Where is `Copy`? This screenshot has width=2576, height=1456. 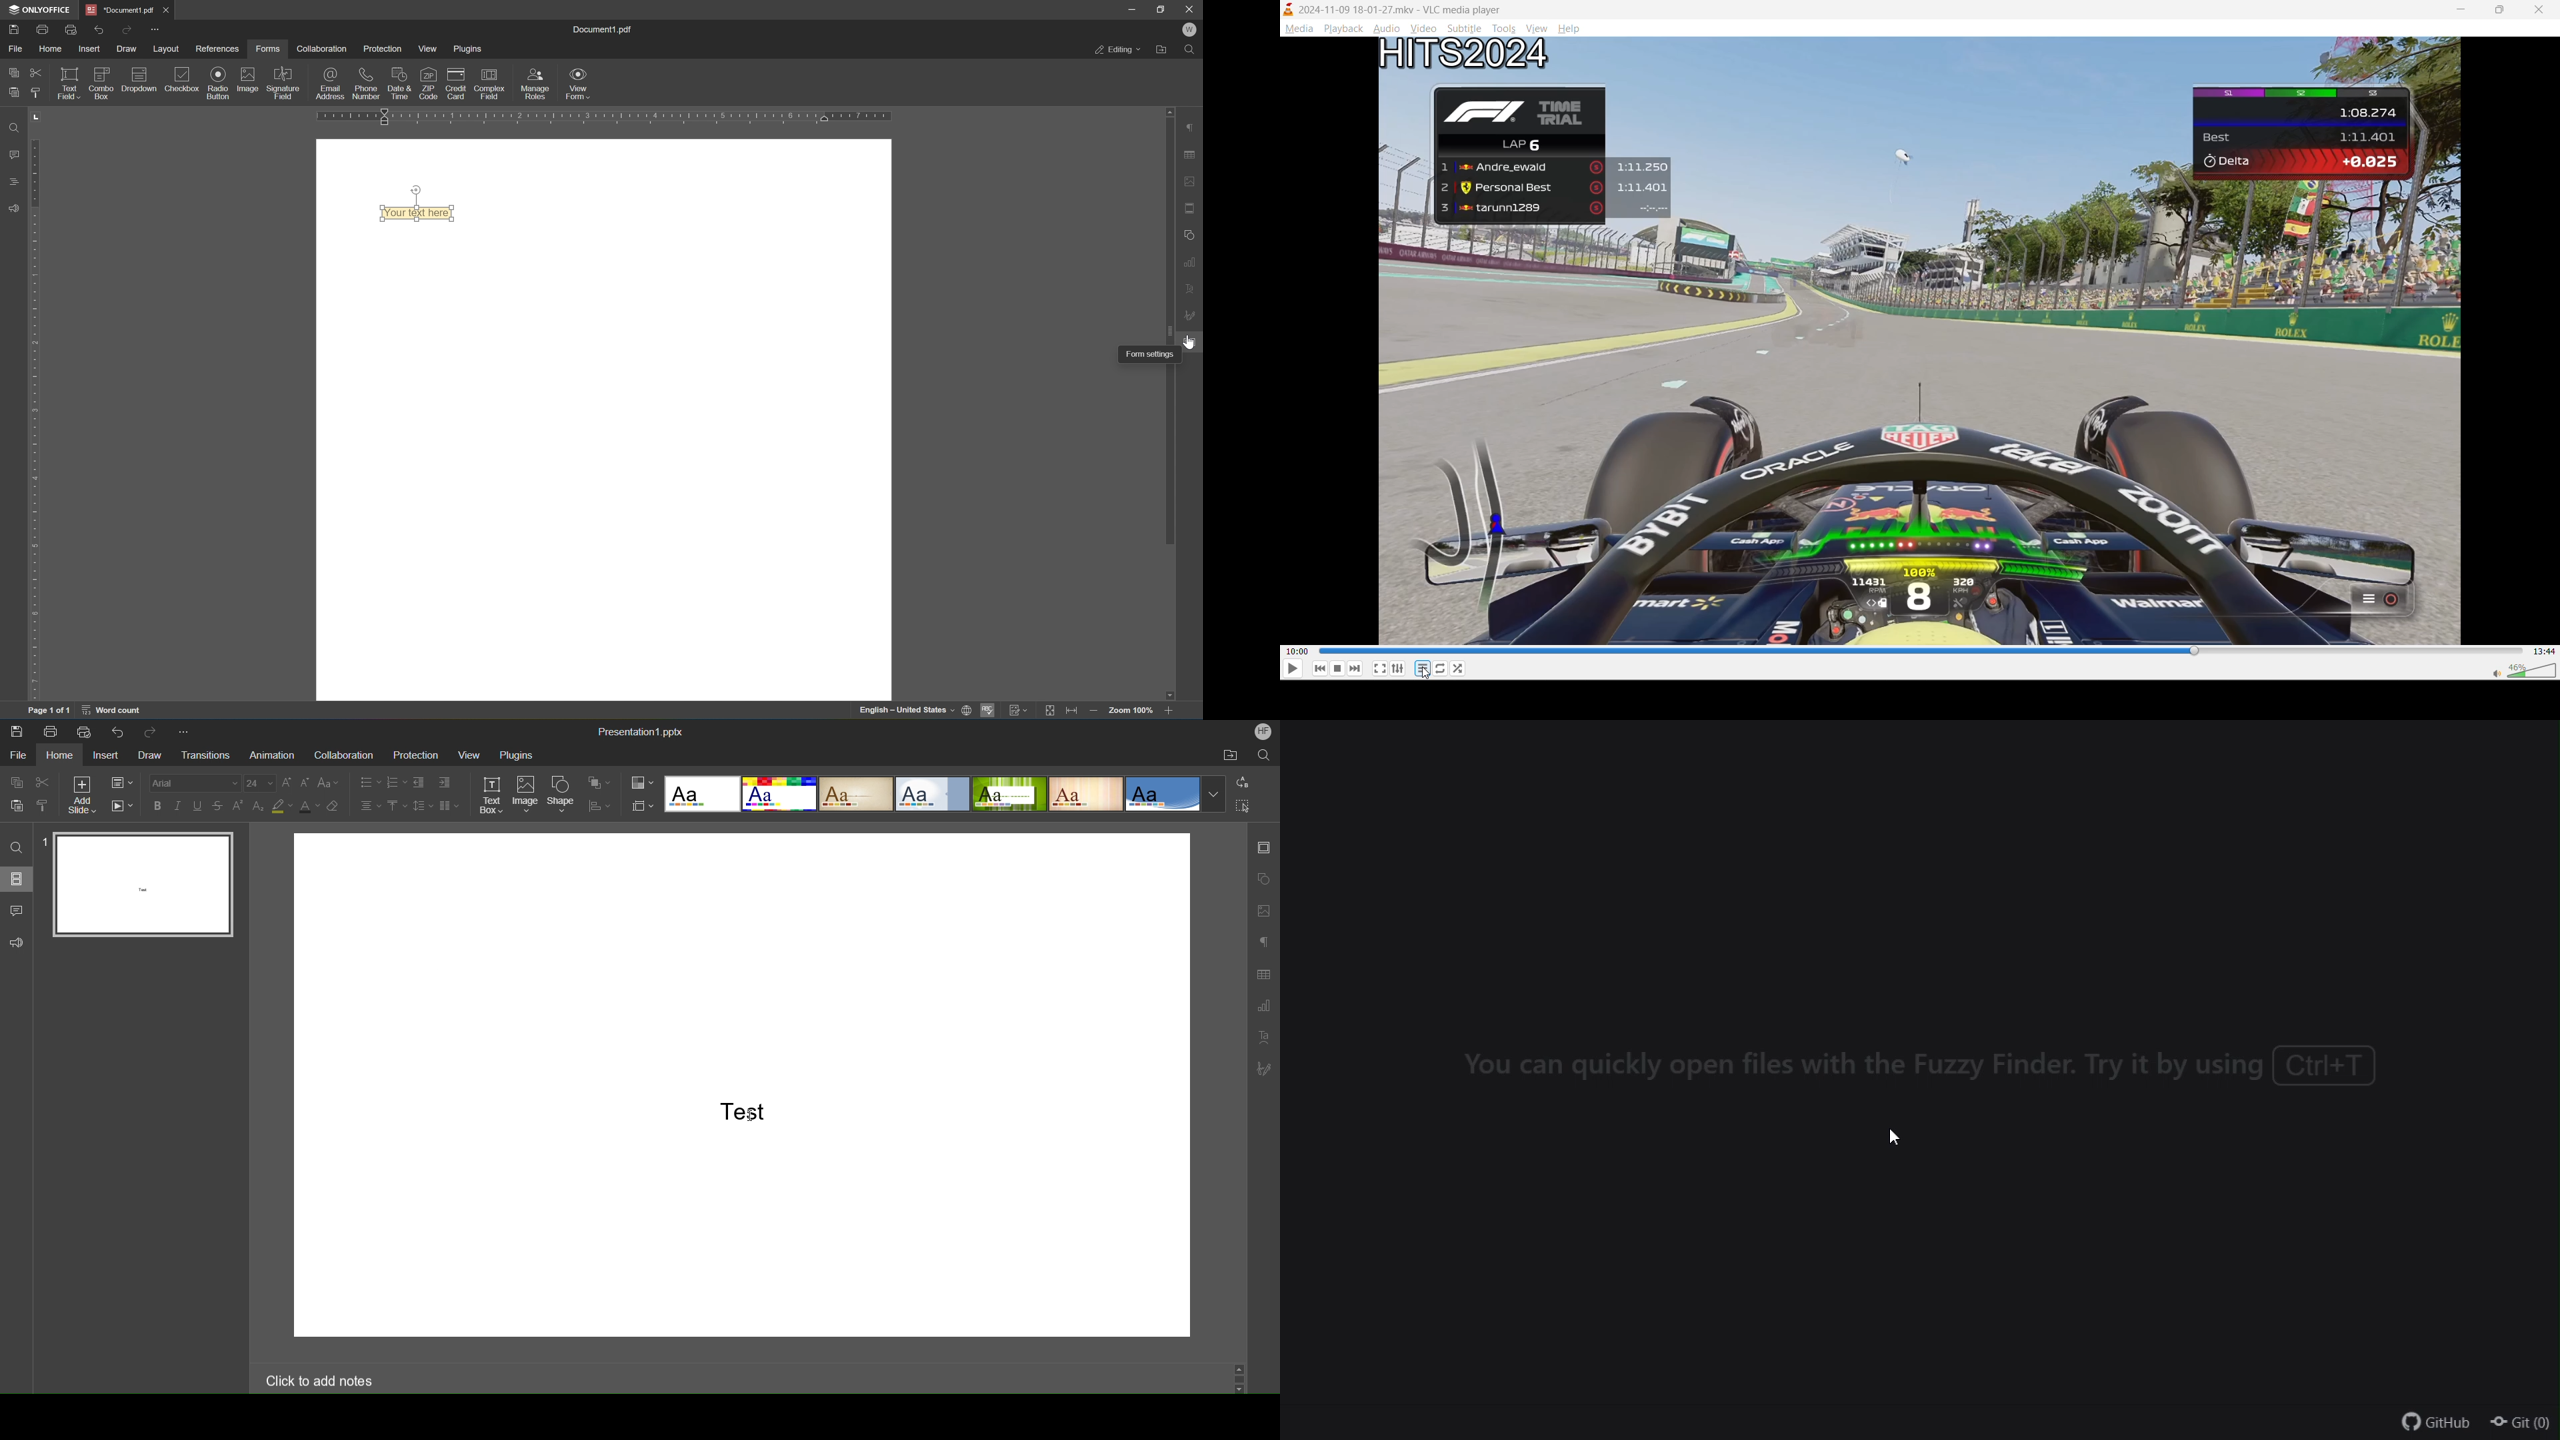
Copy is located at coordinates (19, 782).